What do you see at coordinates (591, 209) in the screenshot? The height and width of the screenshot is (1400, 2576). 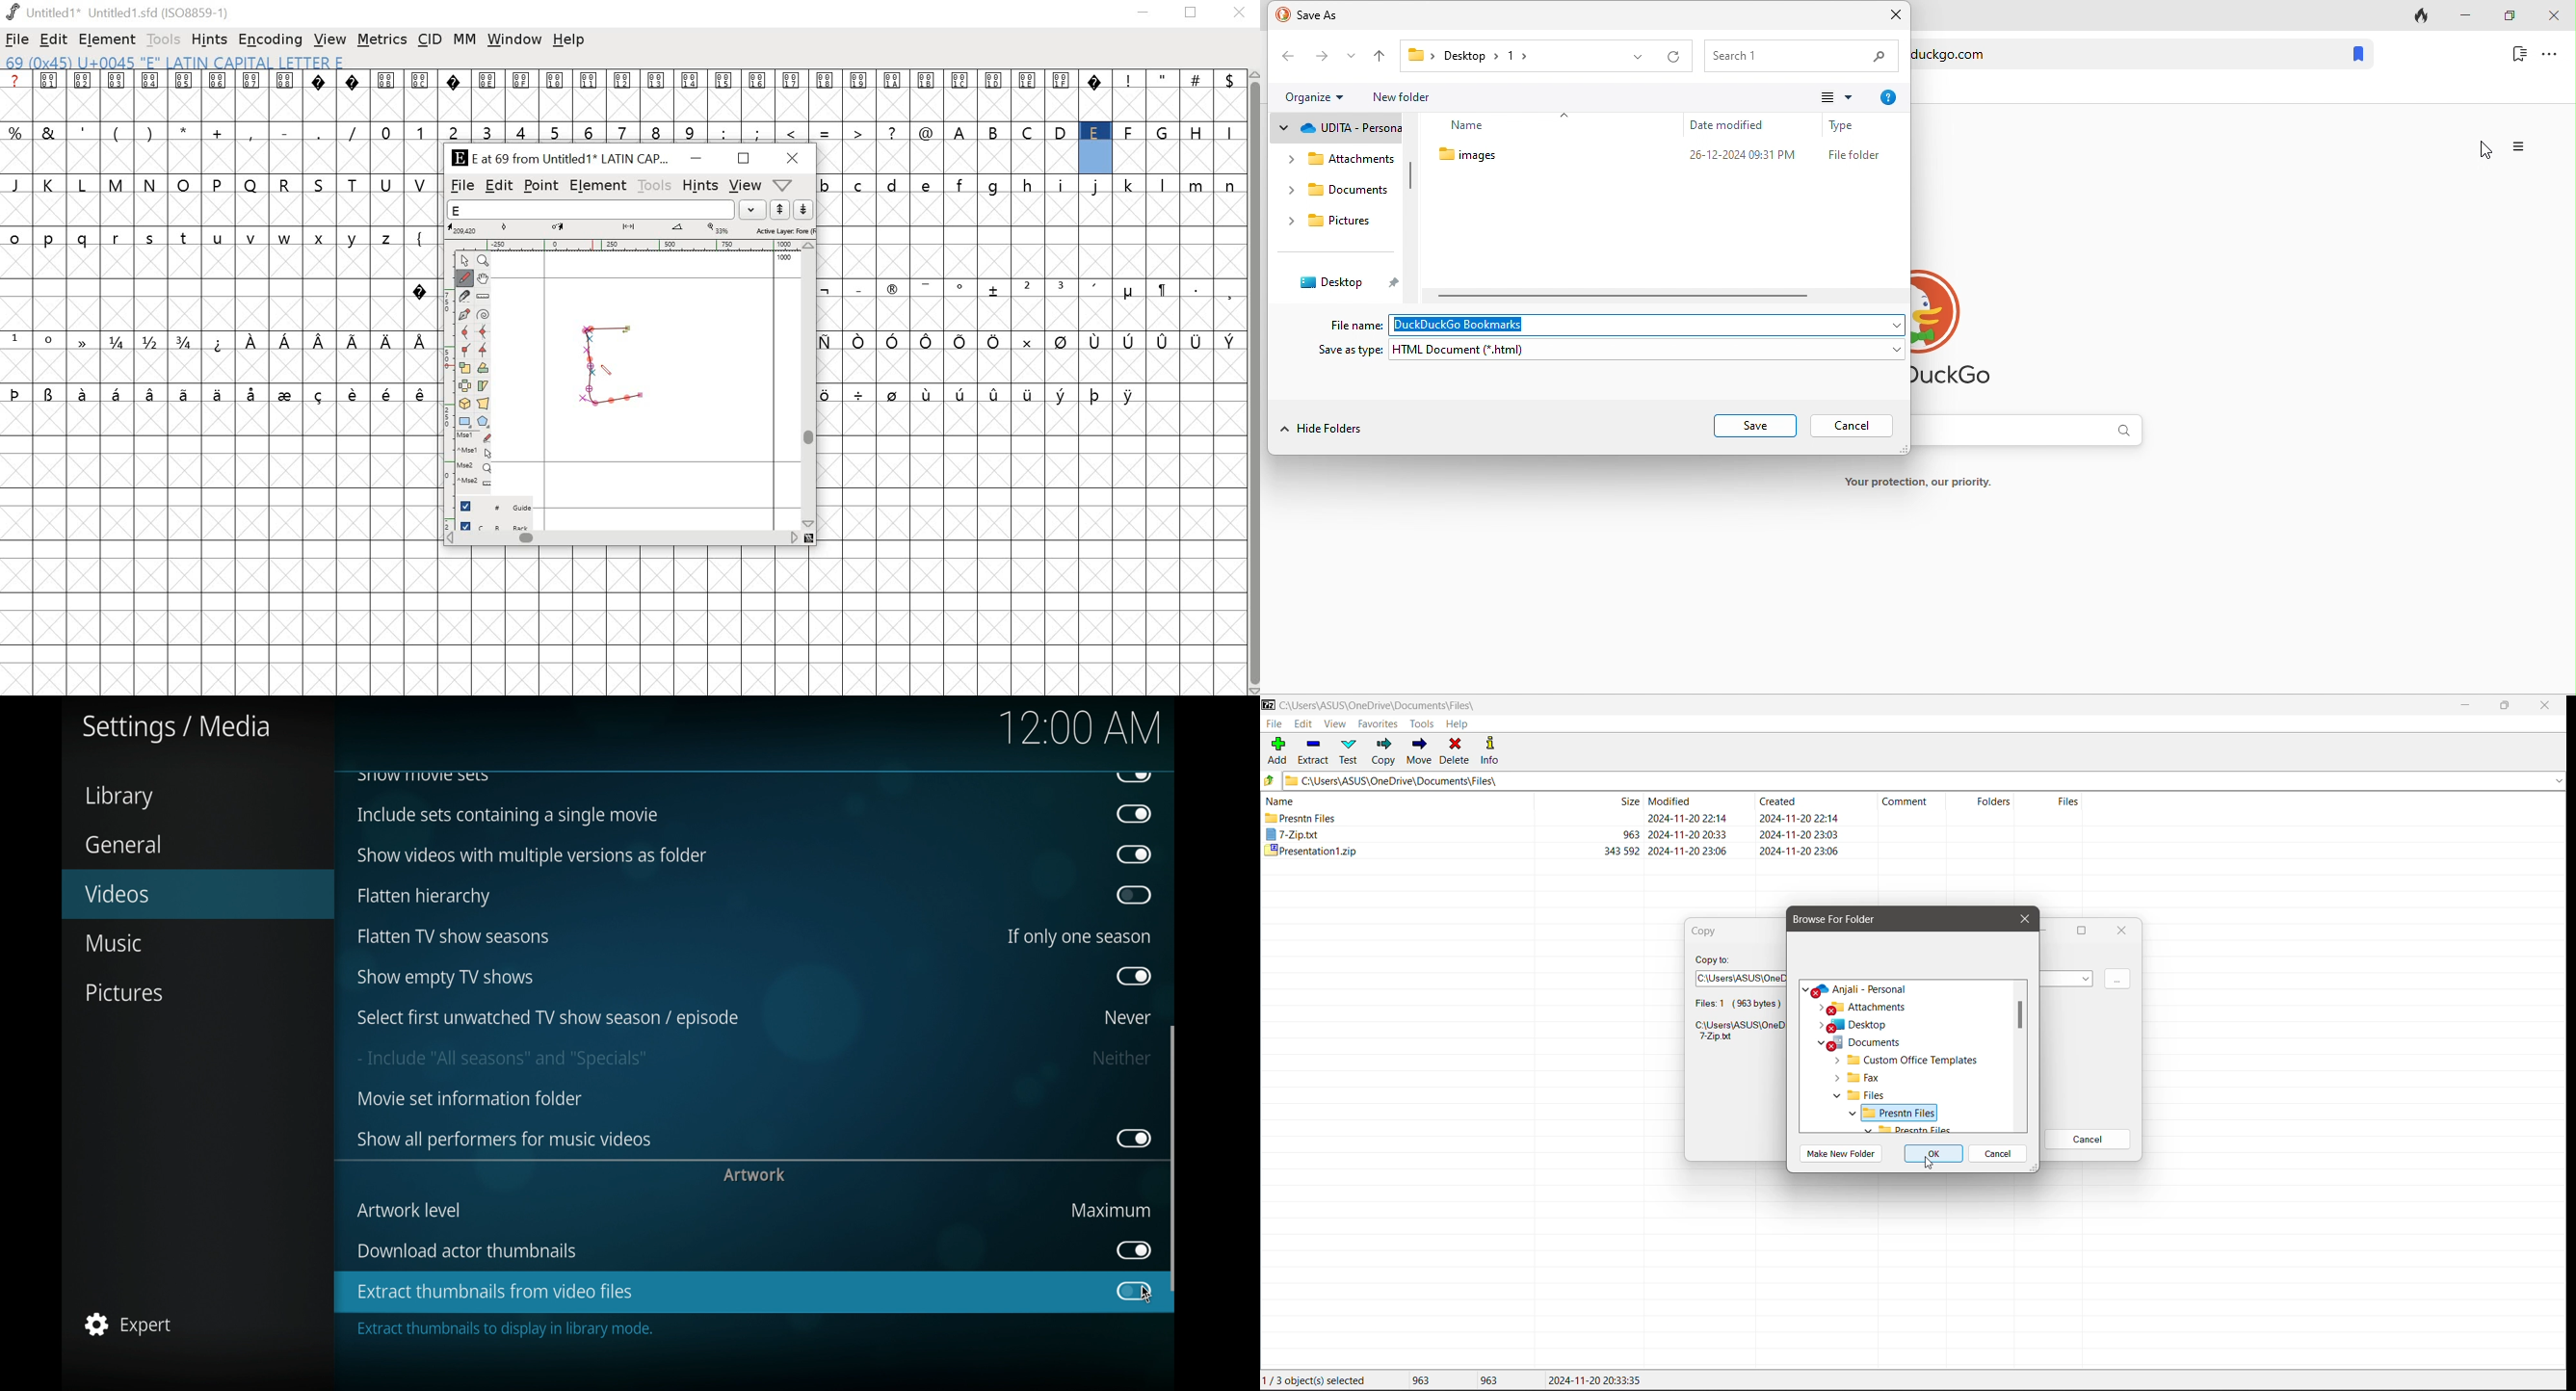 I see `word list field` at bounding box center [591, 209].